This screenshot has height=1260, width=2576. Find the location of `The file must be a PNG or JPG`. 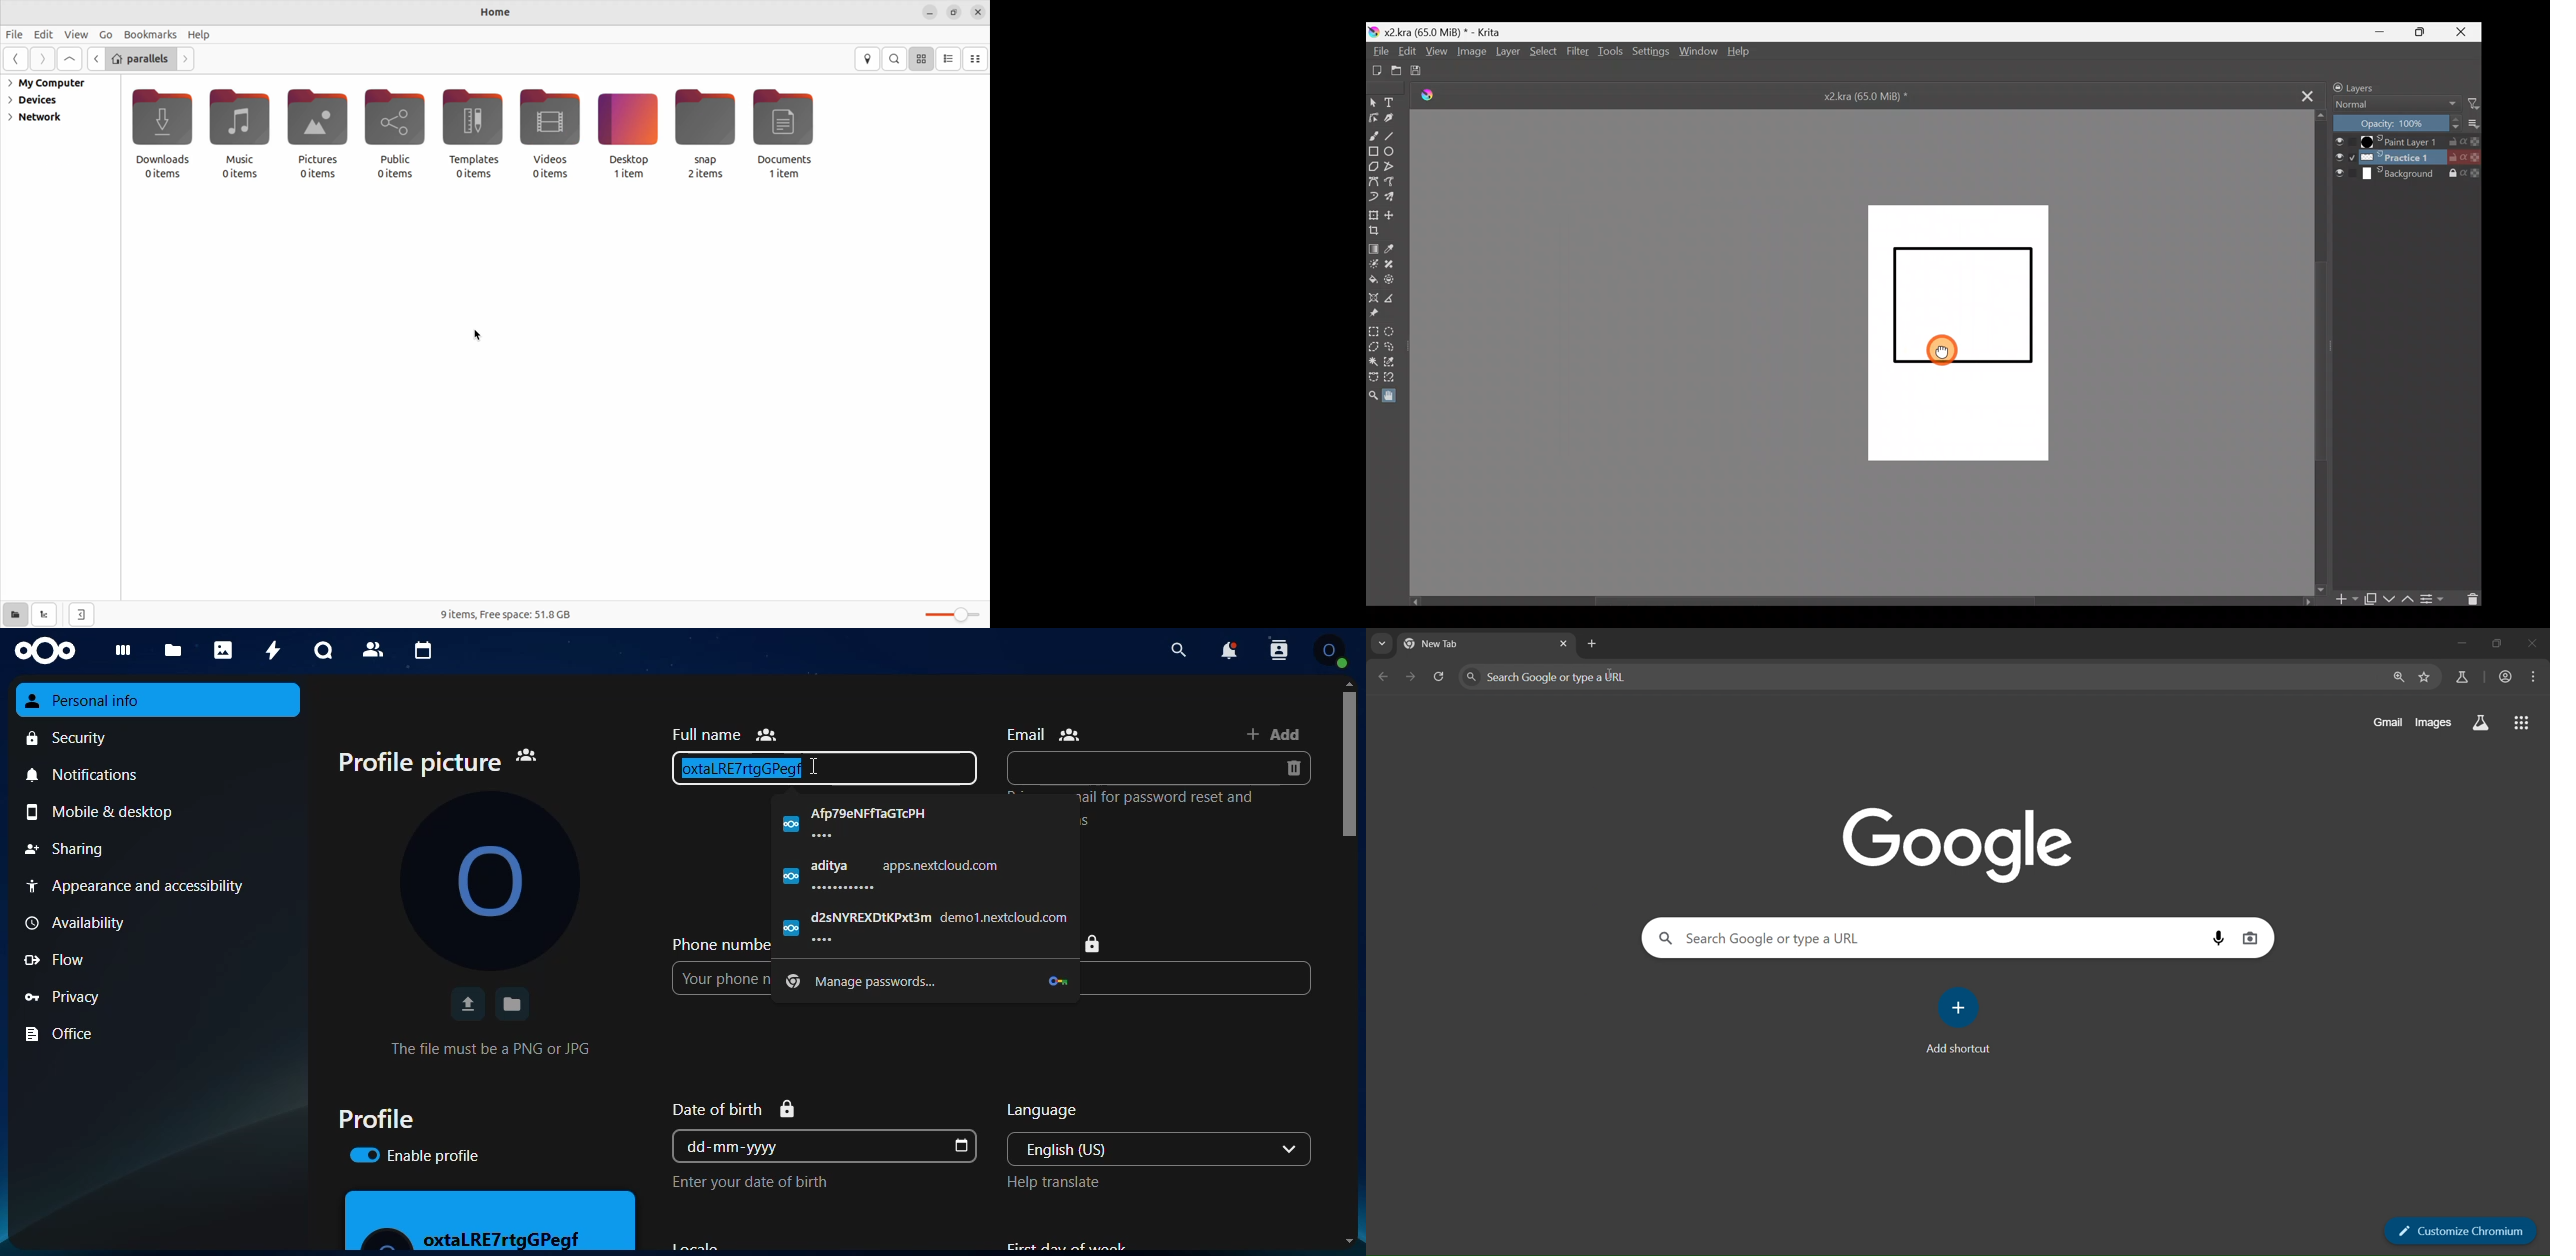

The file must be a PNG or JPG is located at coordinates (490, 1048).